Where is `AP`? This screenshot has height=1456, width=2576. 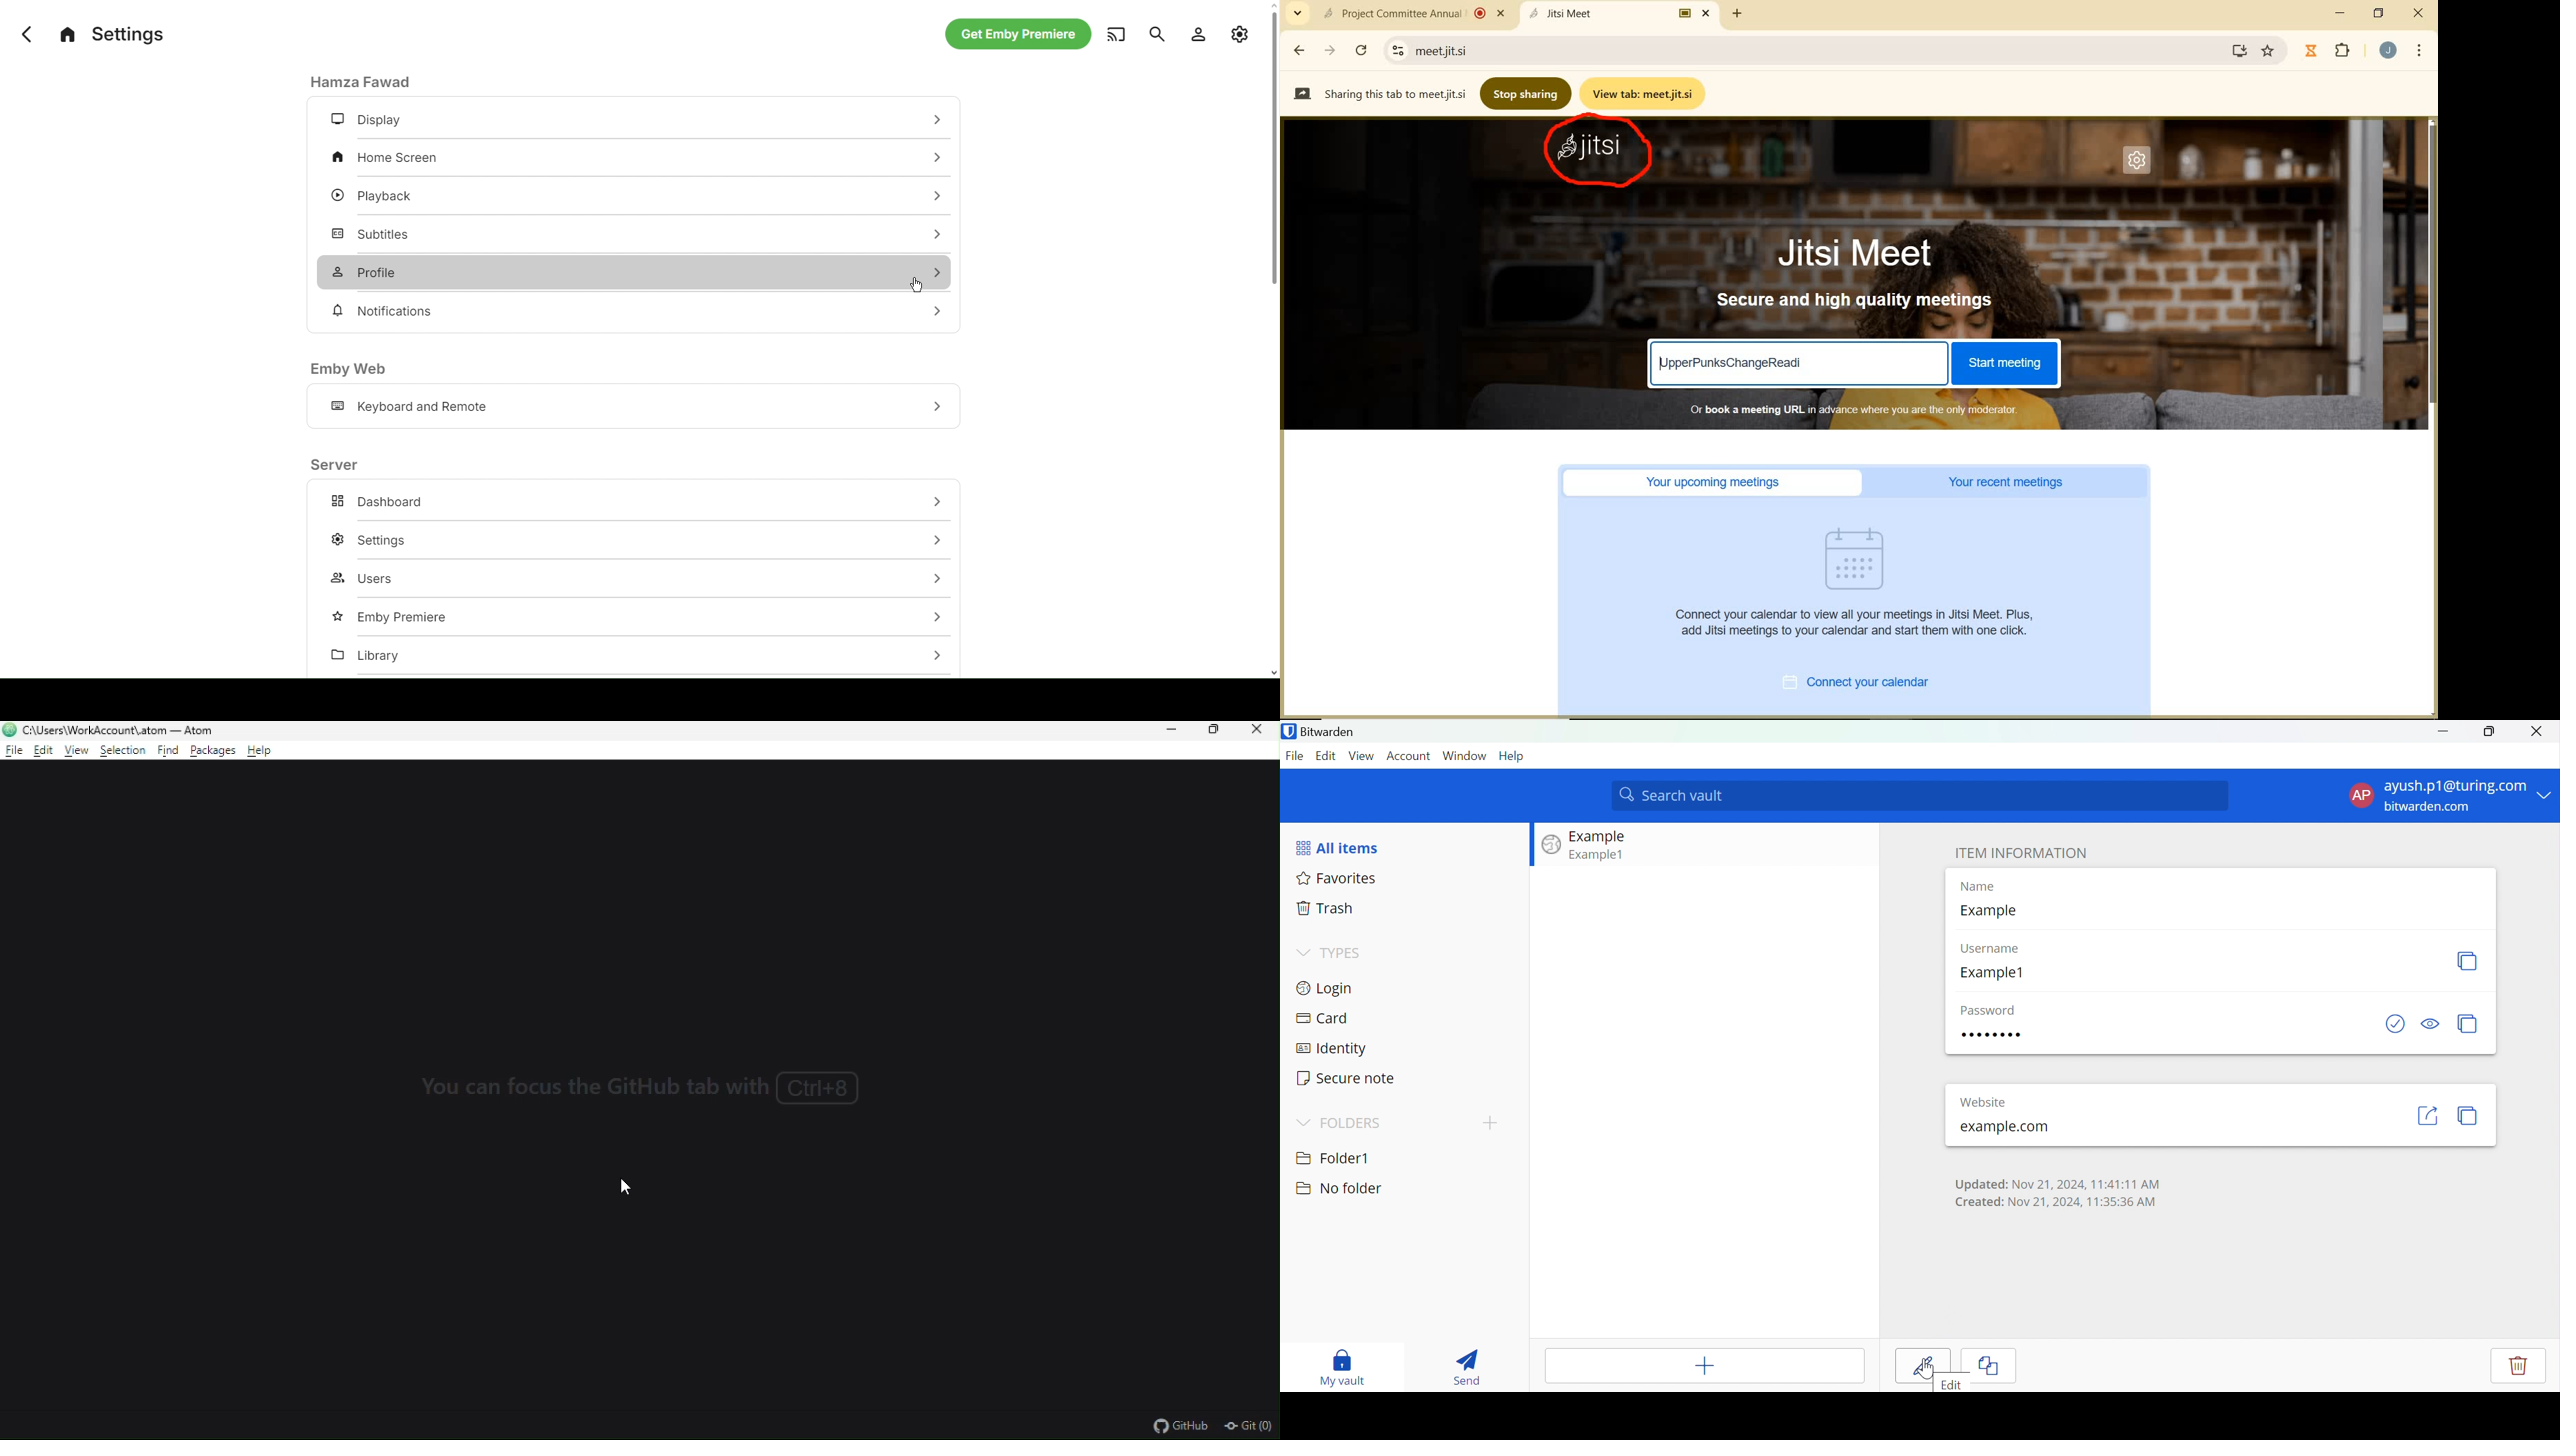 AP is located at coordinates (2361, 796).